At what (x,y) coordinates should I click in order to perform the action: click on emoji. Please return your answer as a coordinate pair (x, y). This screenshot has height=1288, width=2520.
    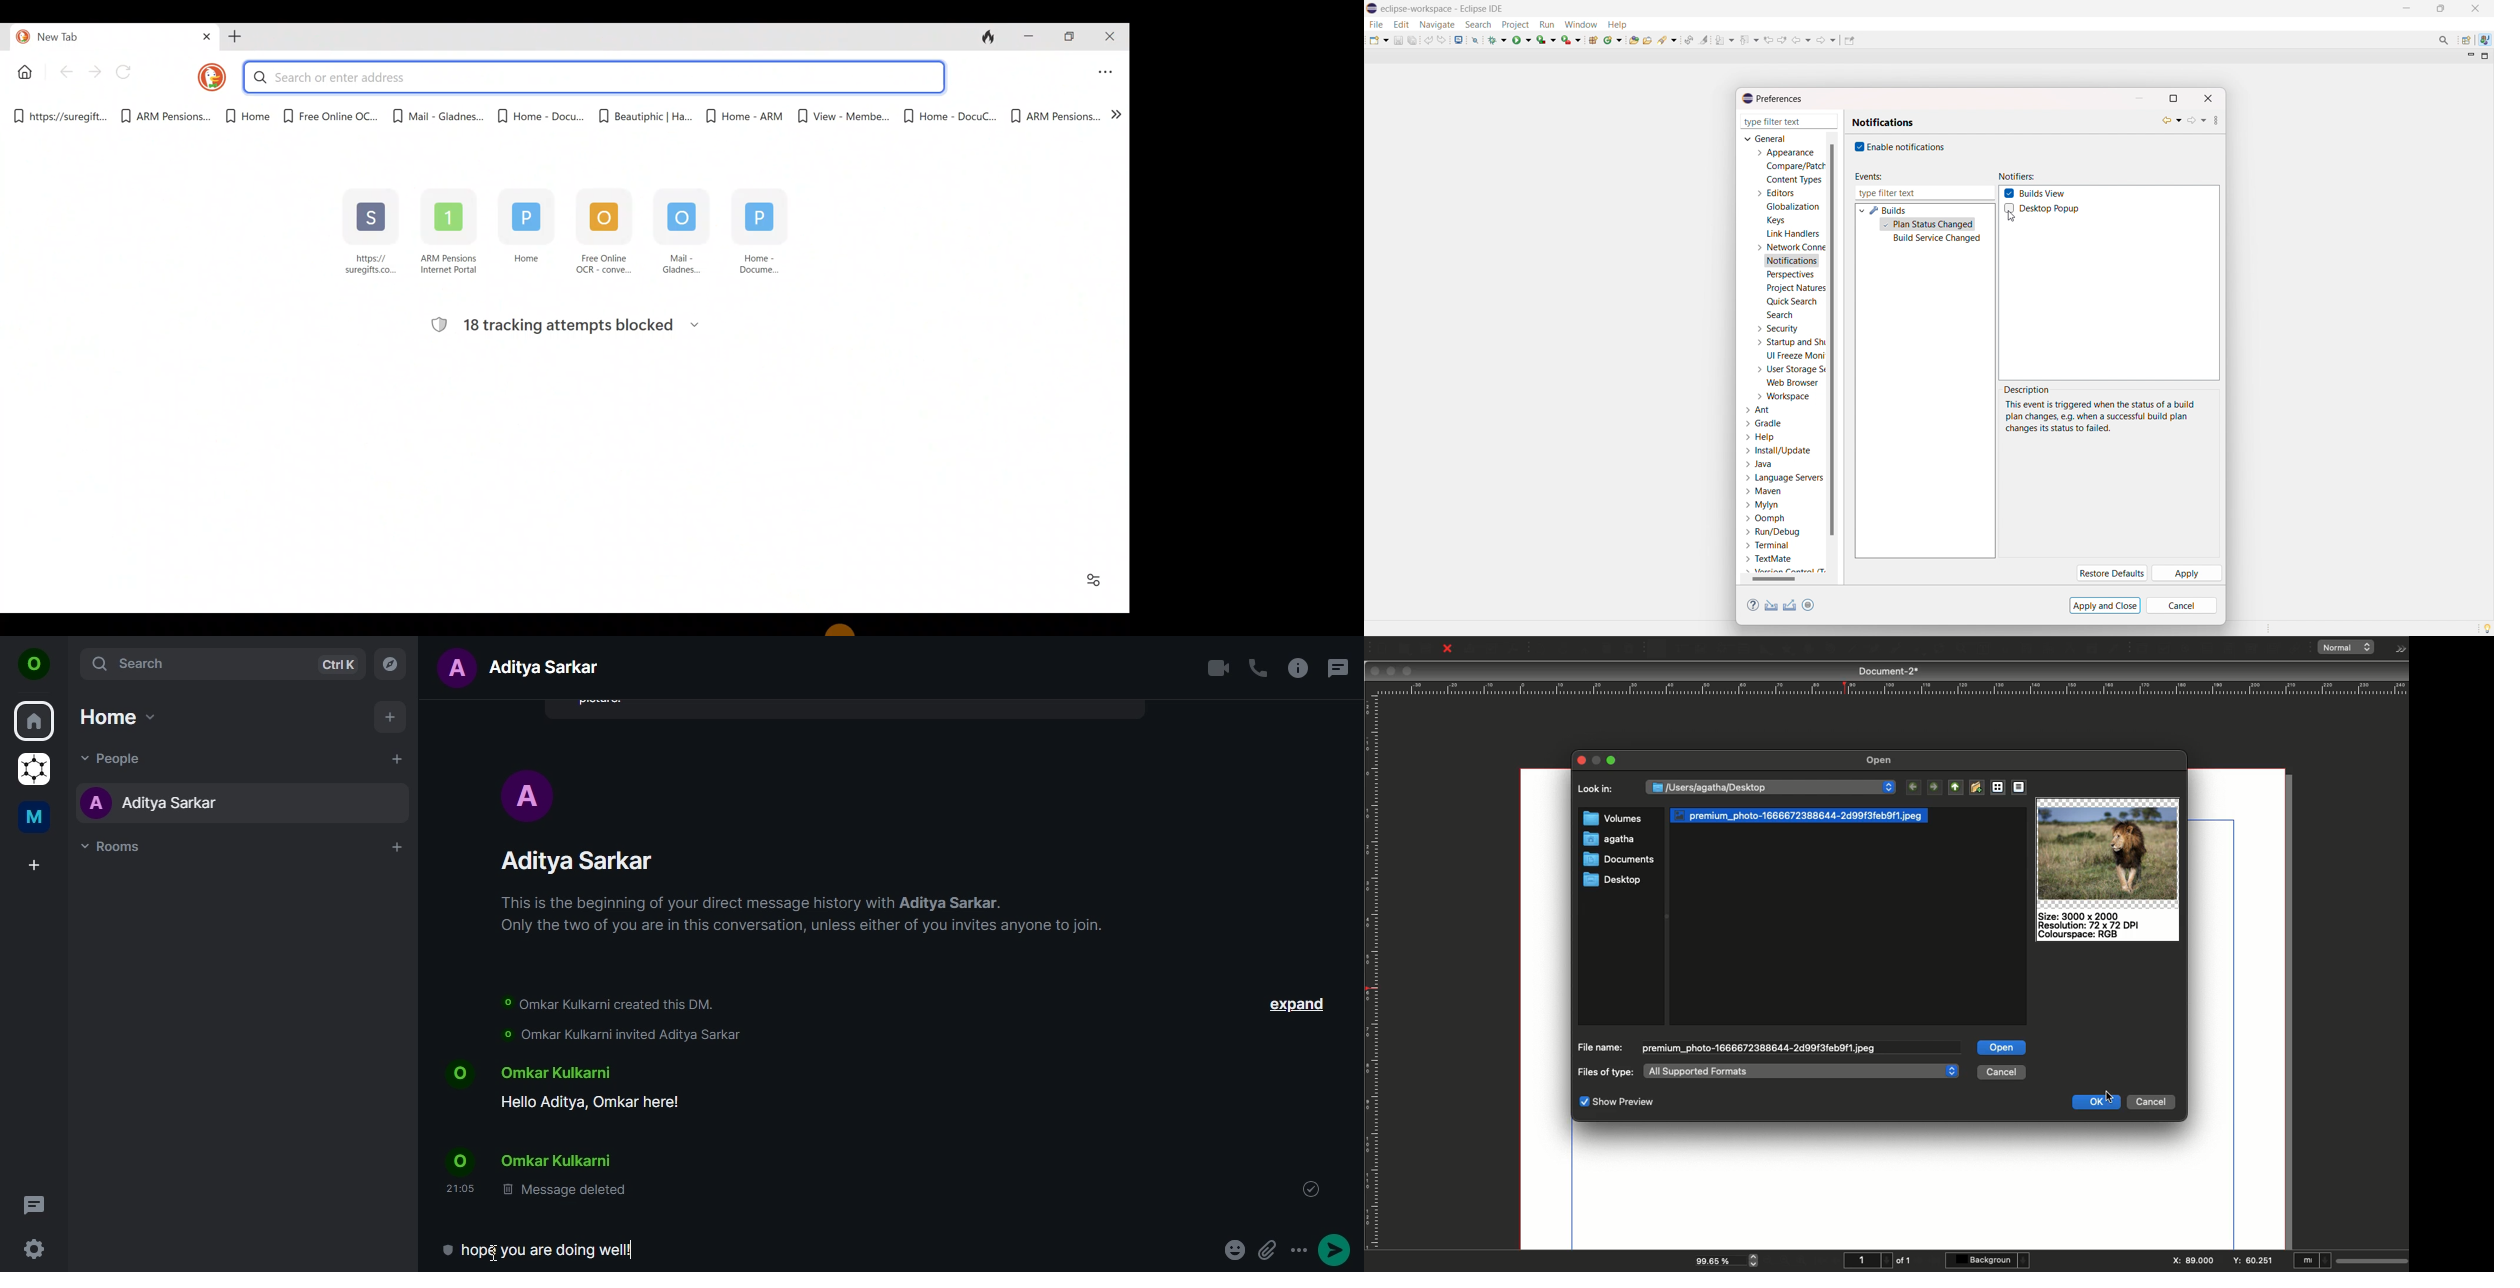
    Looking at the image, I should click on (1236, 1249).